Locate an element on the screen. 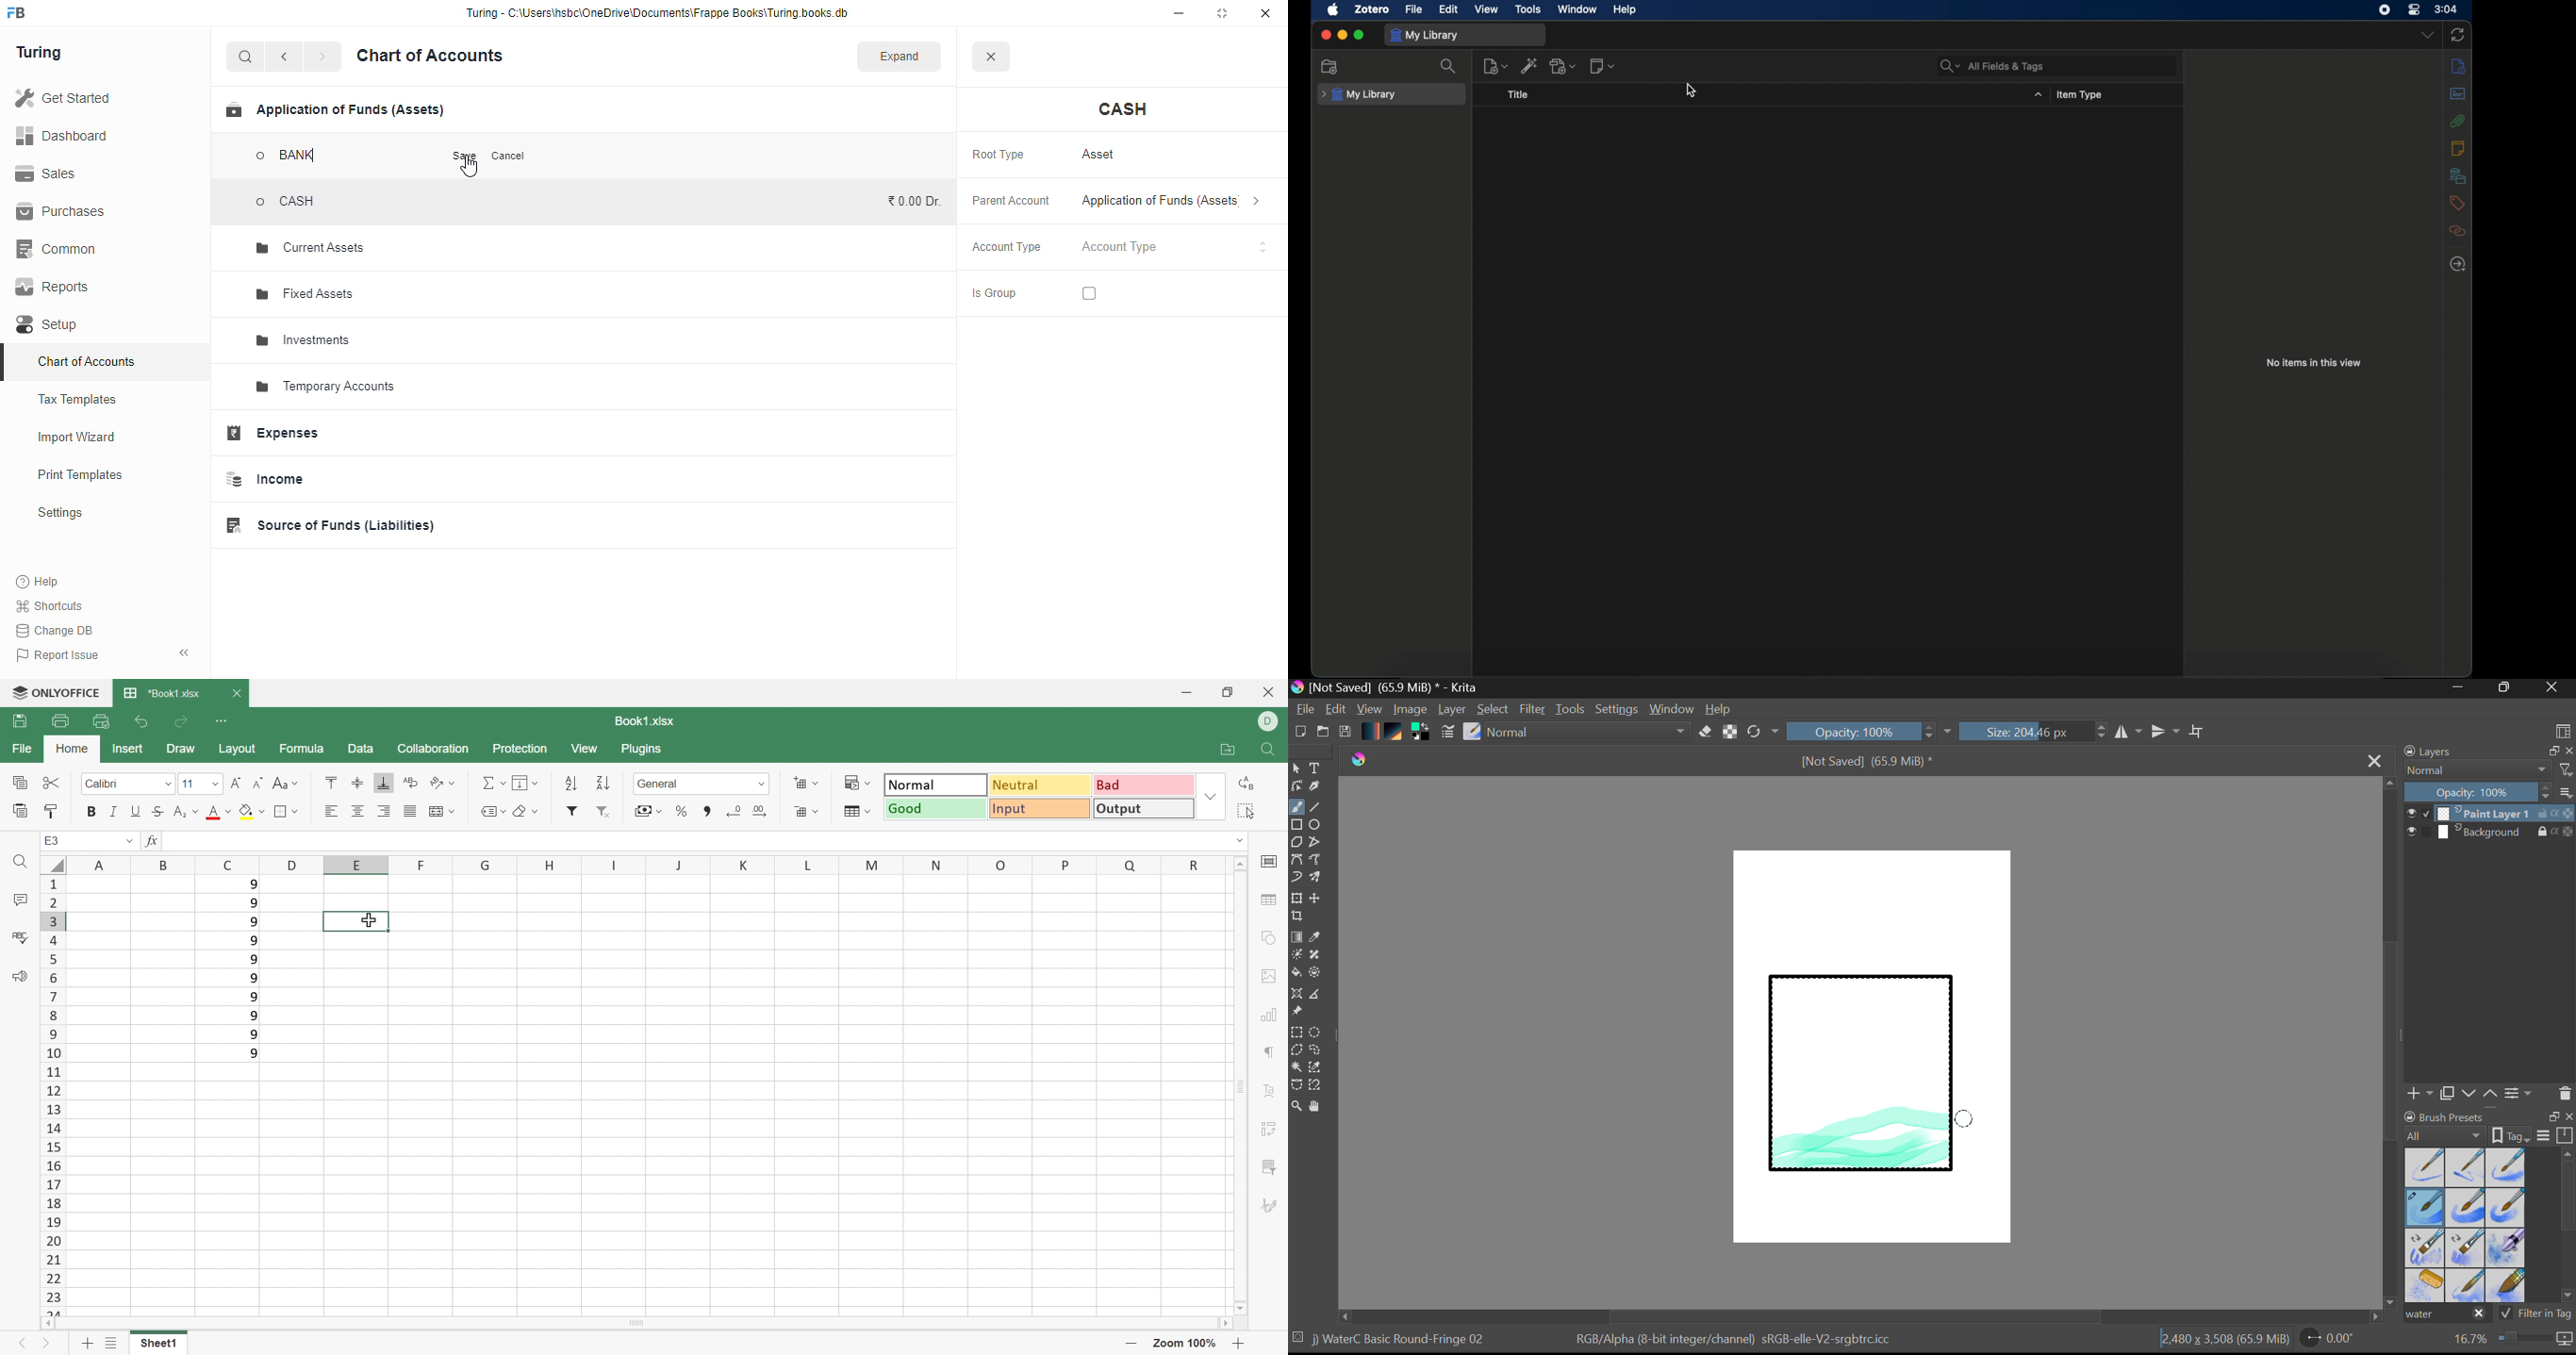  Document Dimensions is located at coordinates (2224, 1342).